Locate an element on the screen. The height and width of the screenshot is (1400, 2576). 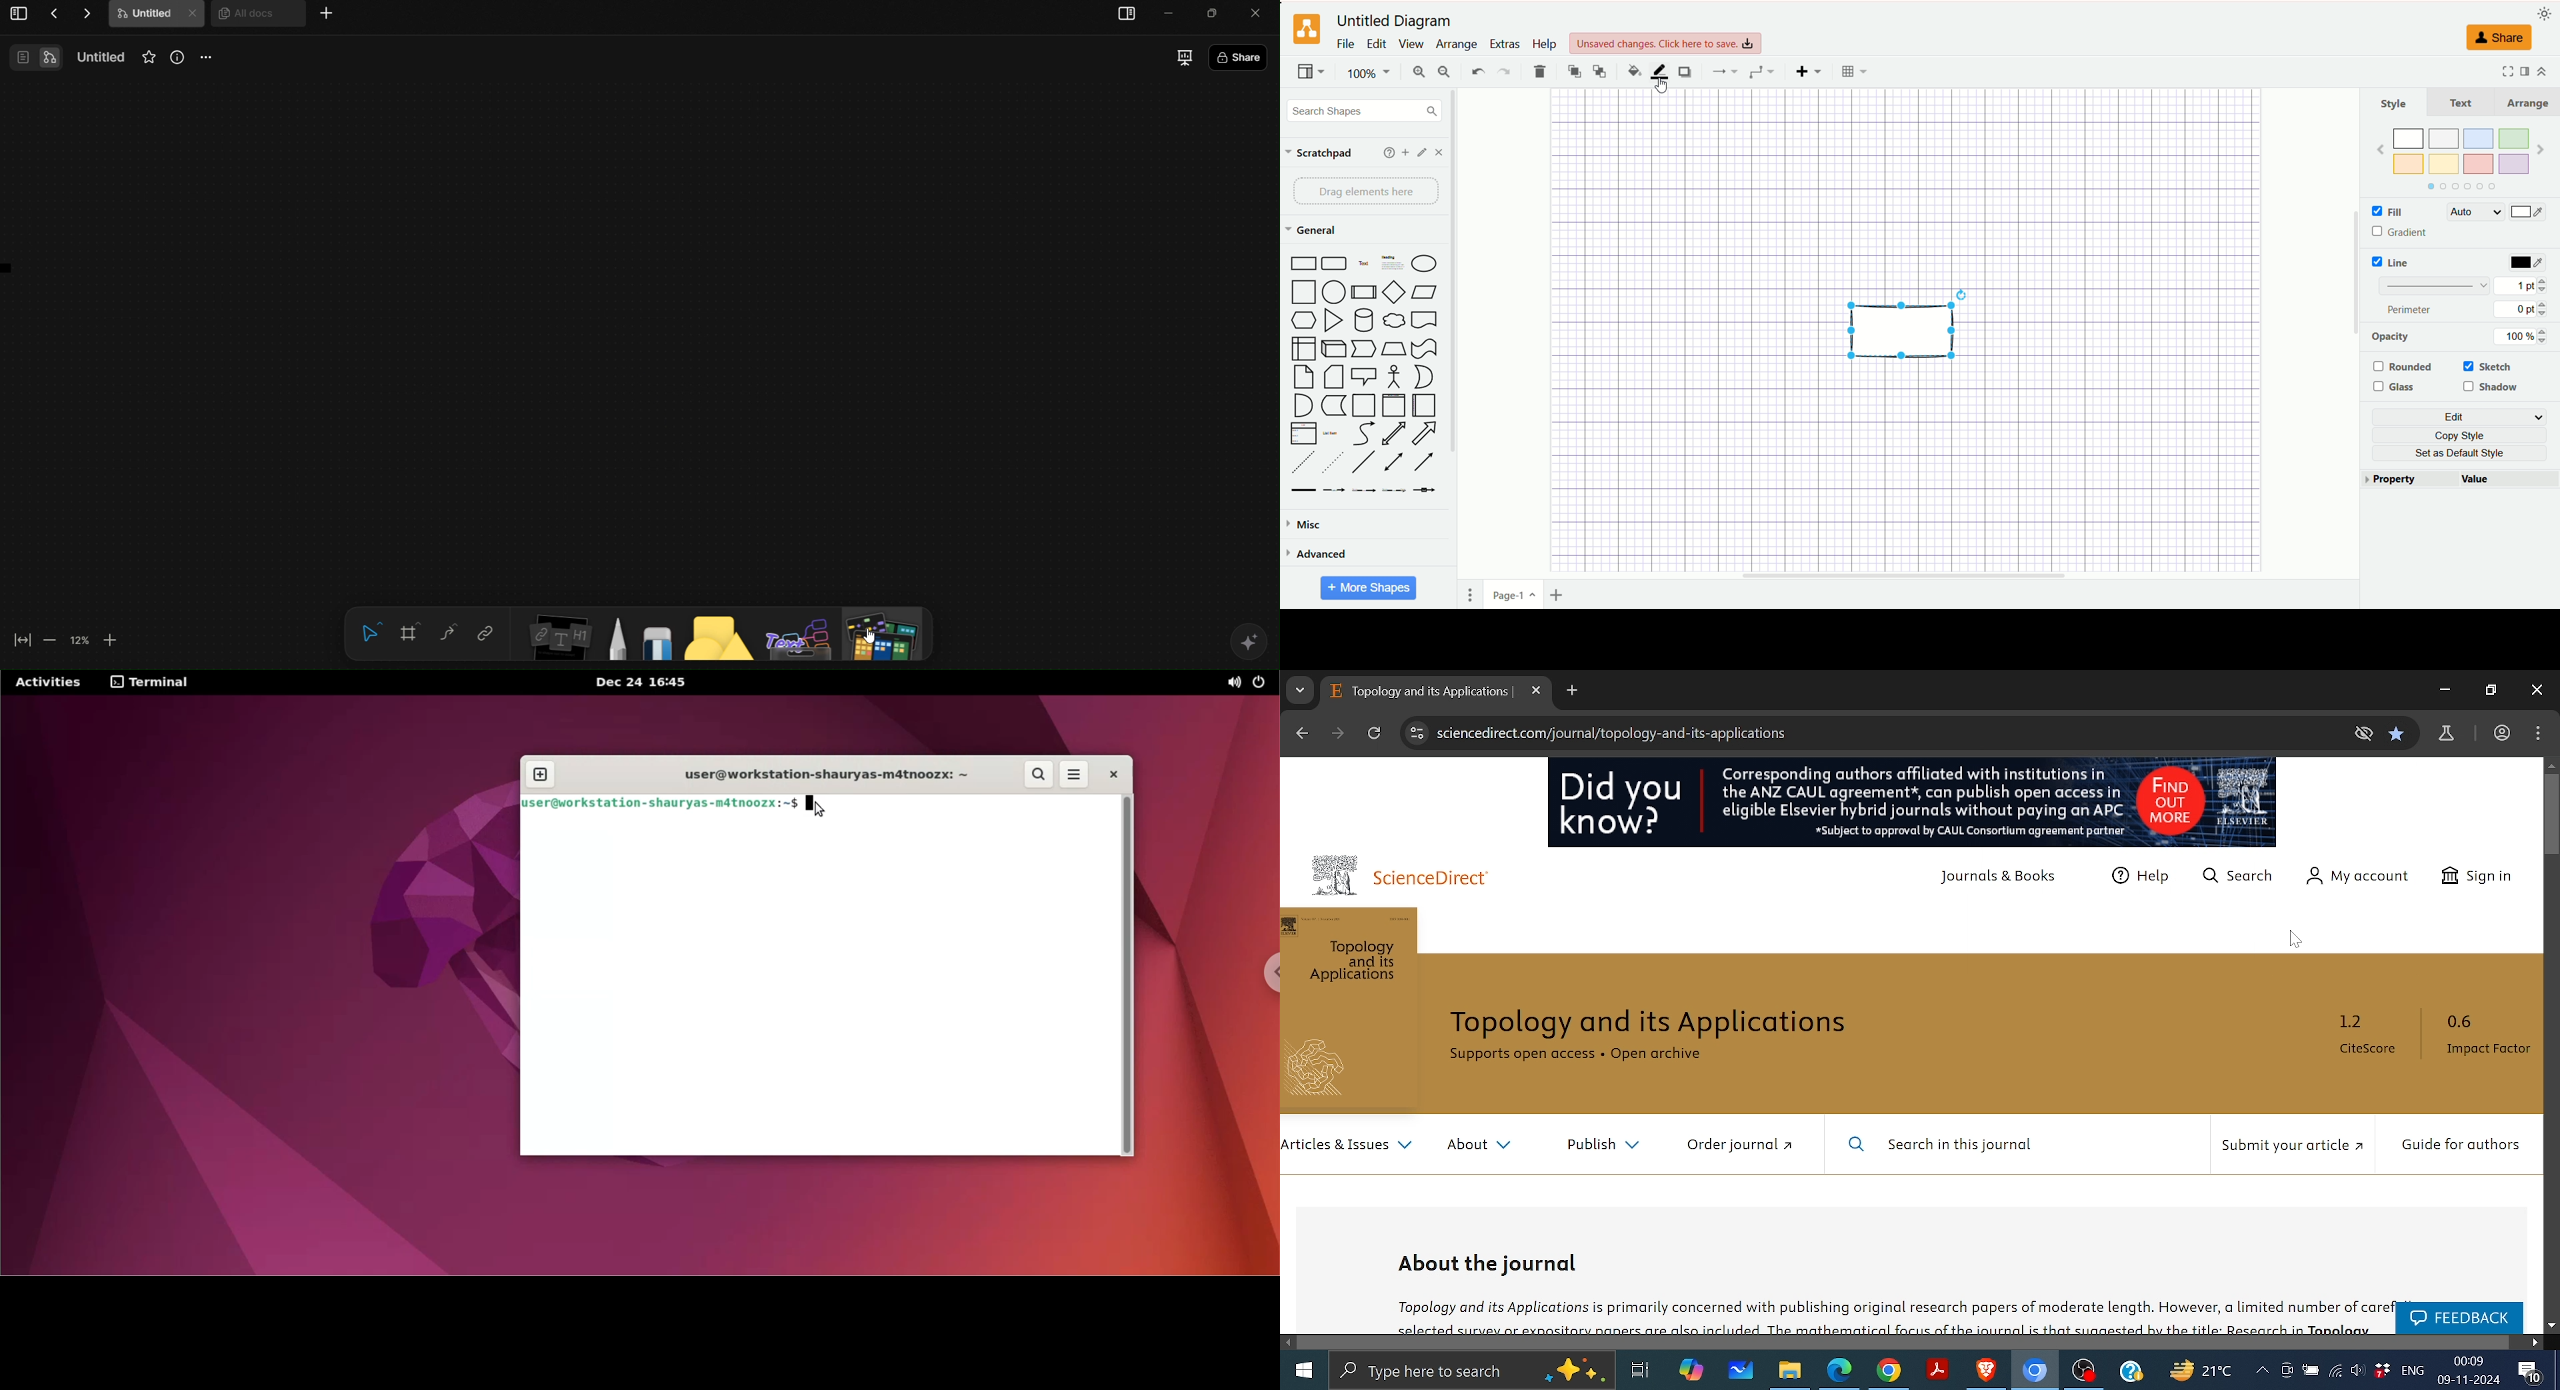
table is located at coordinates (1856, 73).